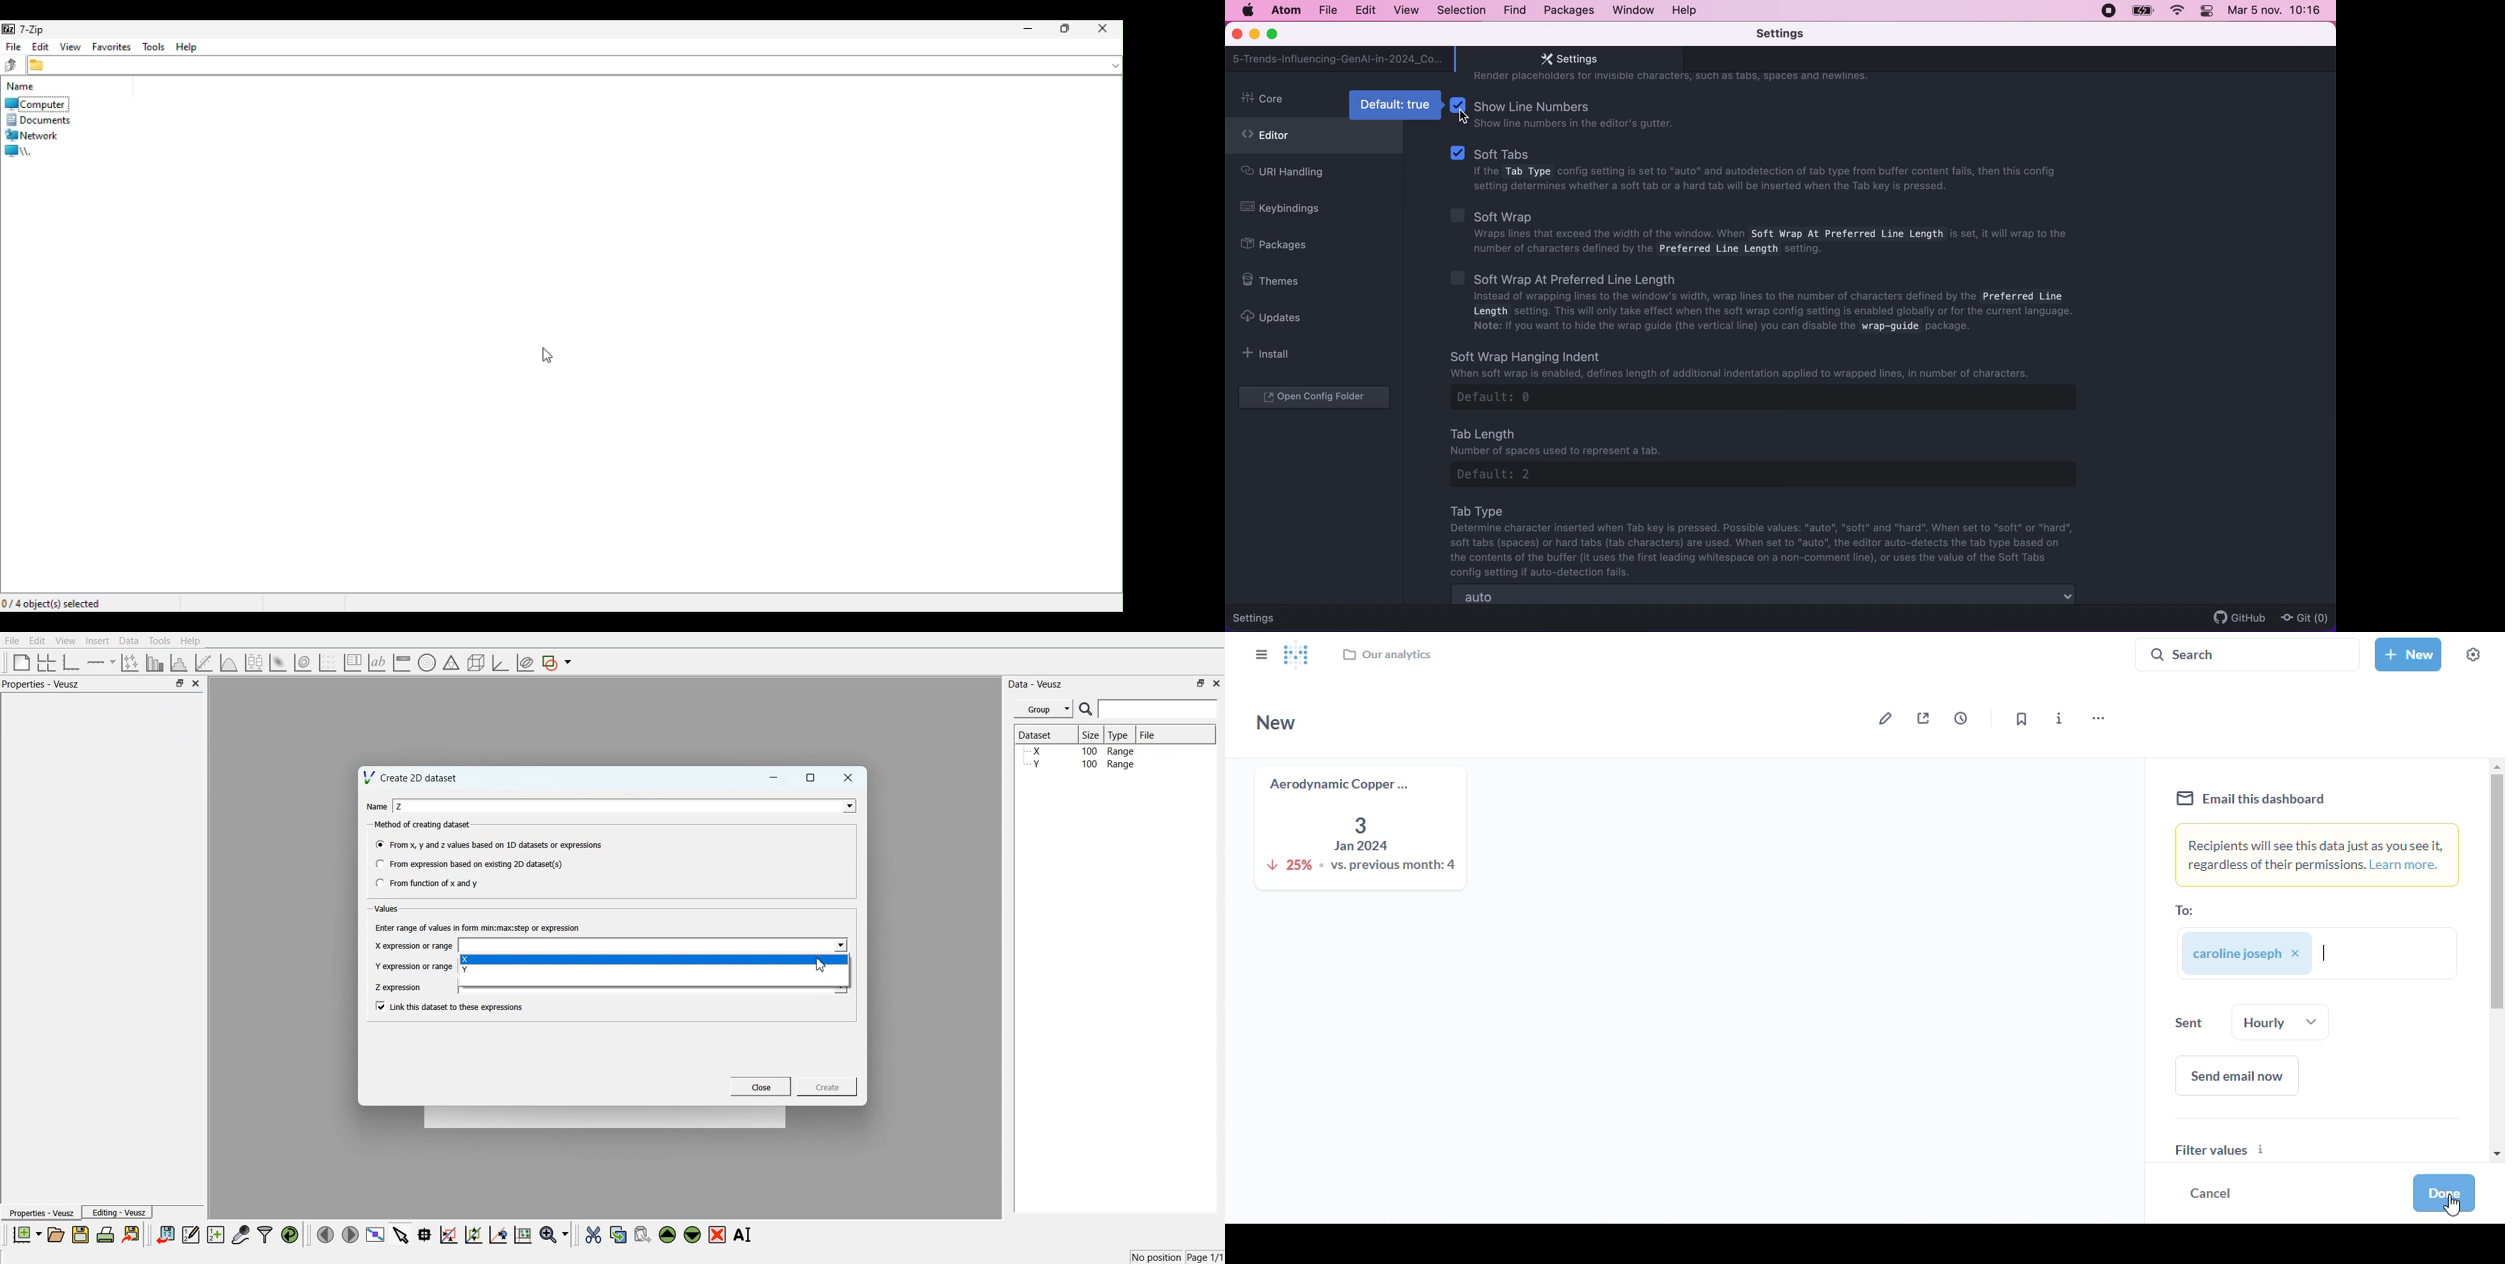 The height and width of the screenshot is (1288, 2520). What do you see at coordinates (12, 640) in the screenshot?
I see `File` at bounding box center [12, 640].